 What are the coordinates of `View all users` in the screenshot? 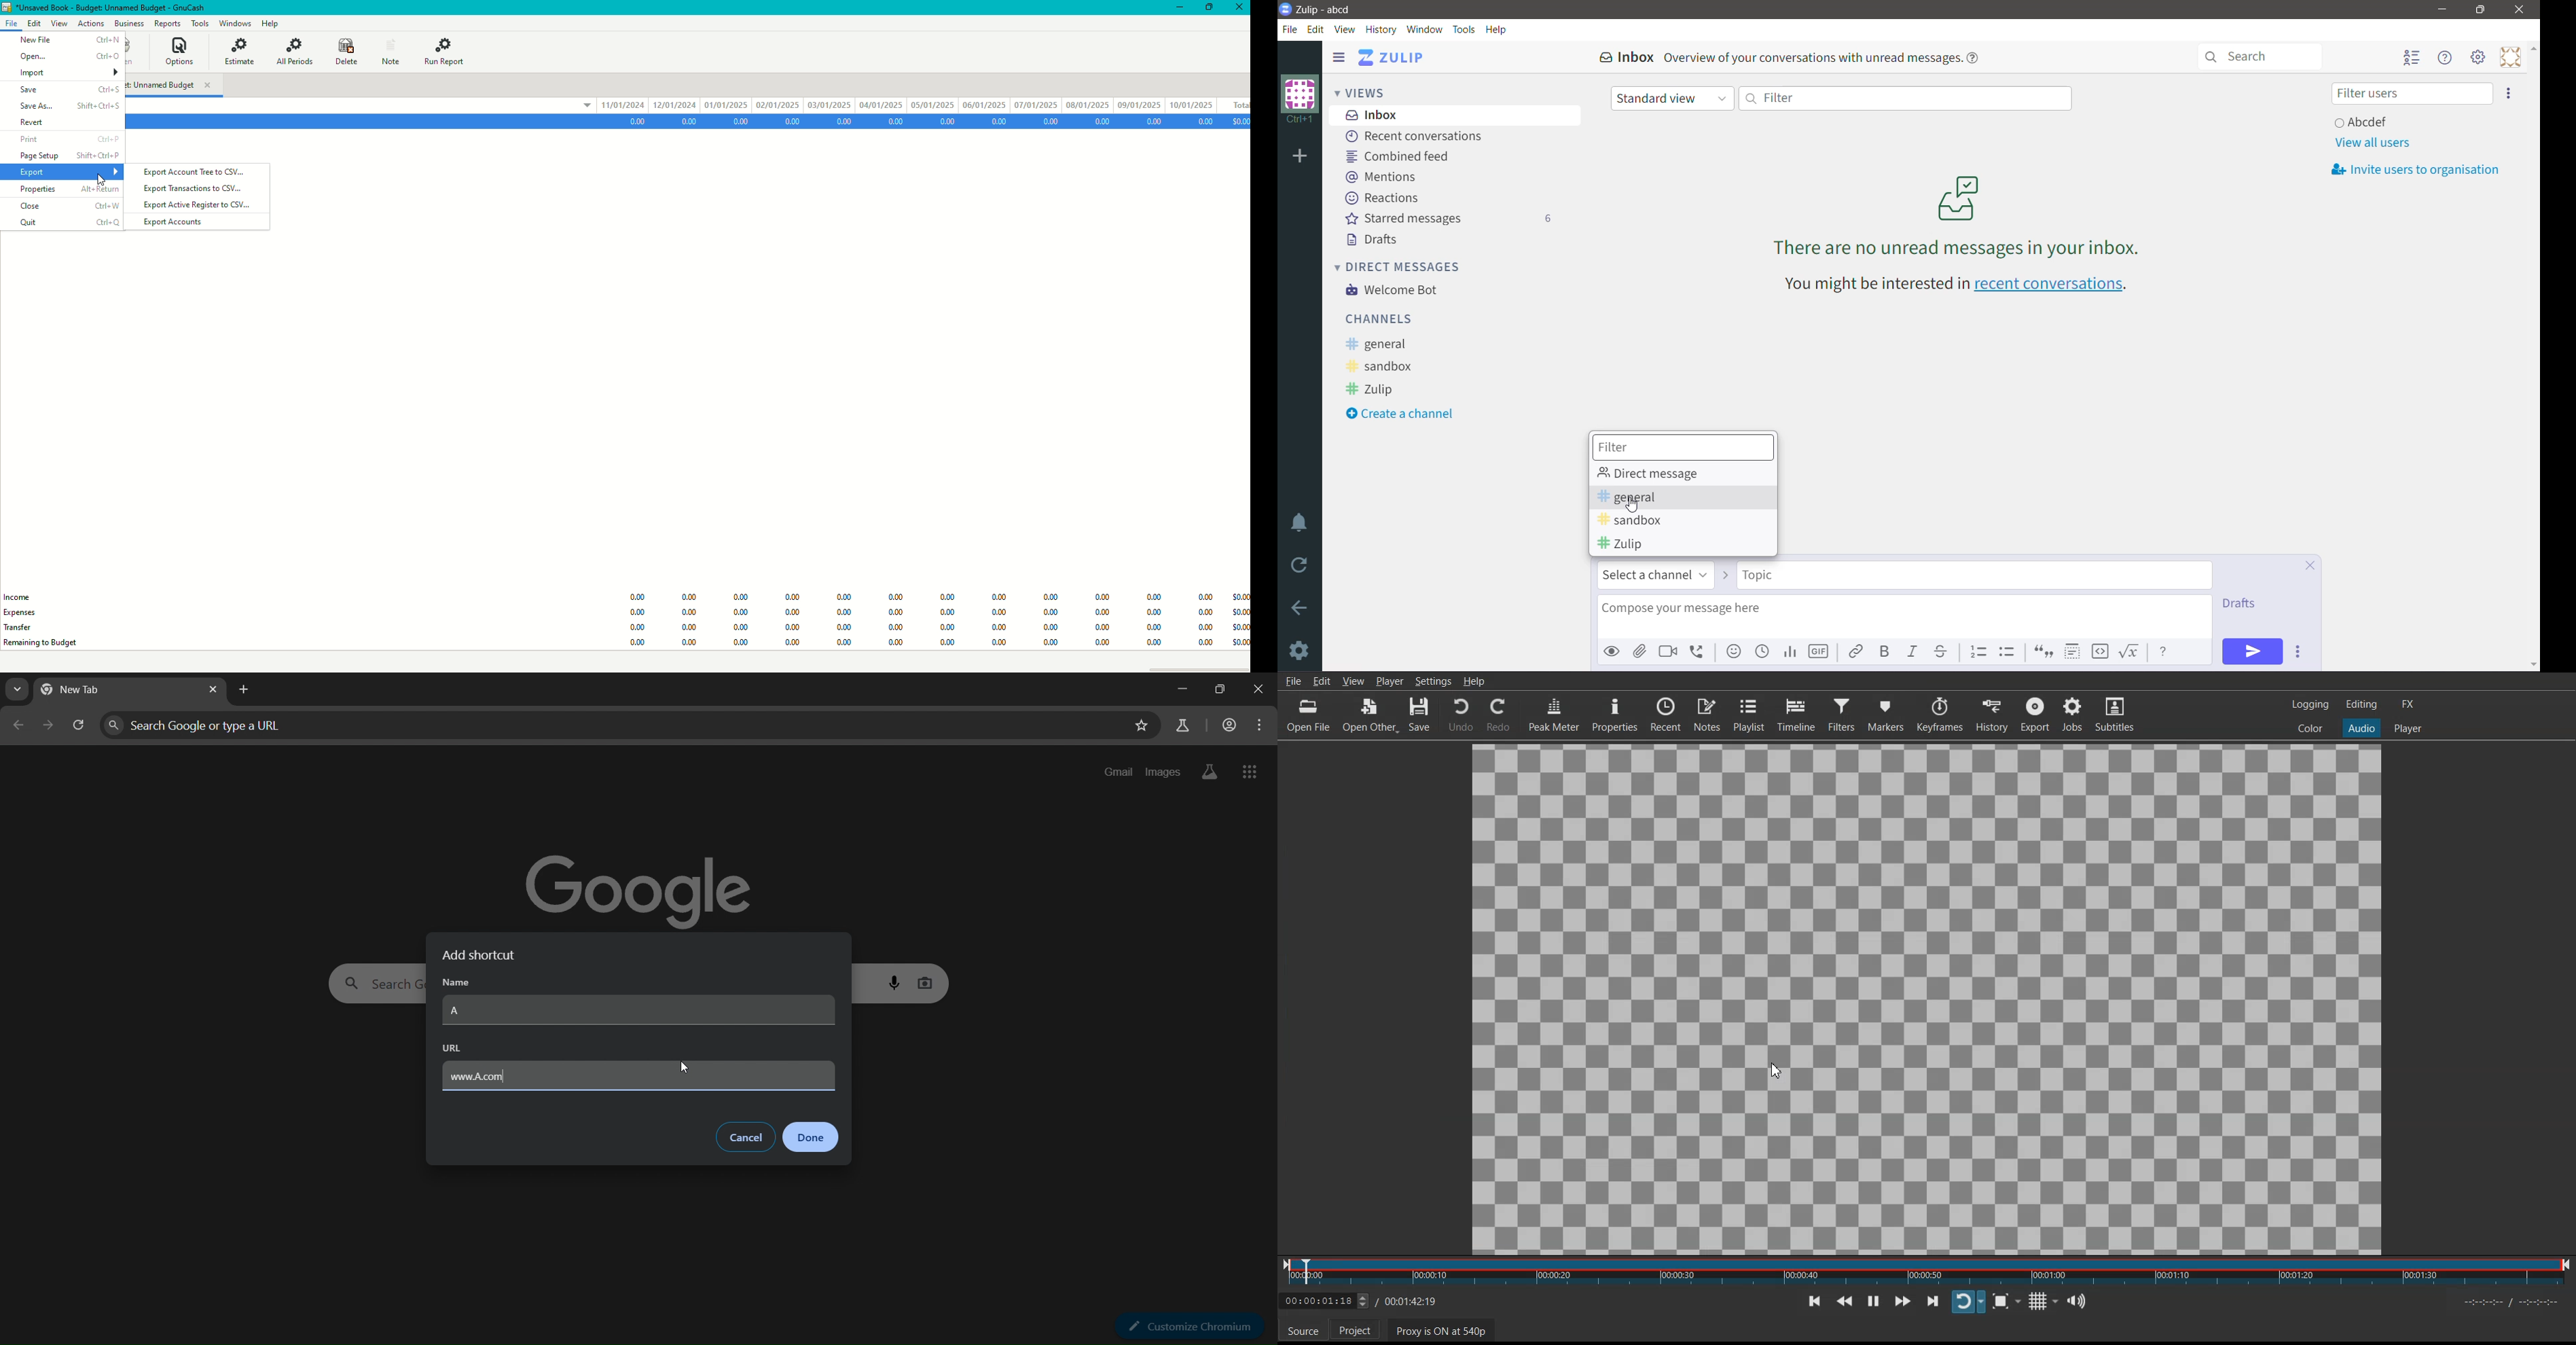 It's located at (2372, 143).